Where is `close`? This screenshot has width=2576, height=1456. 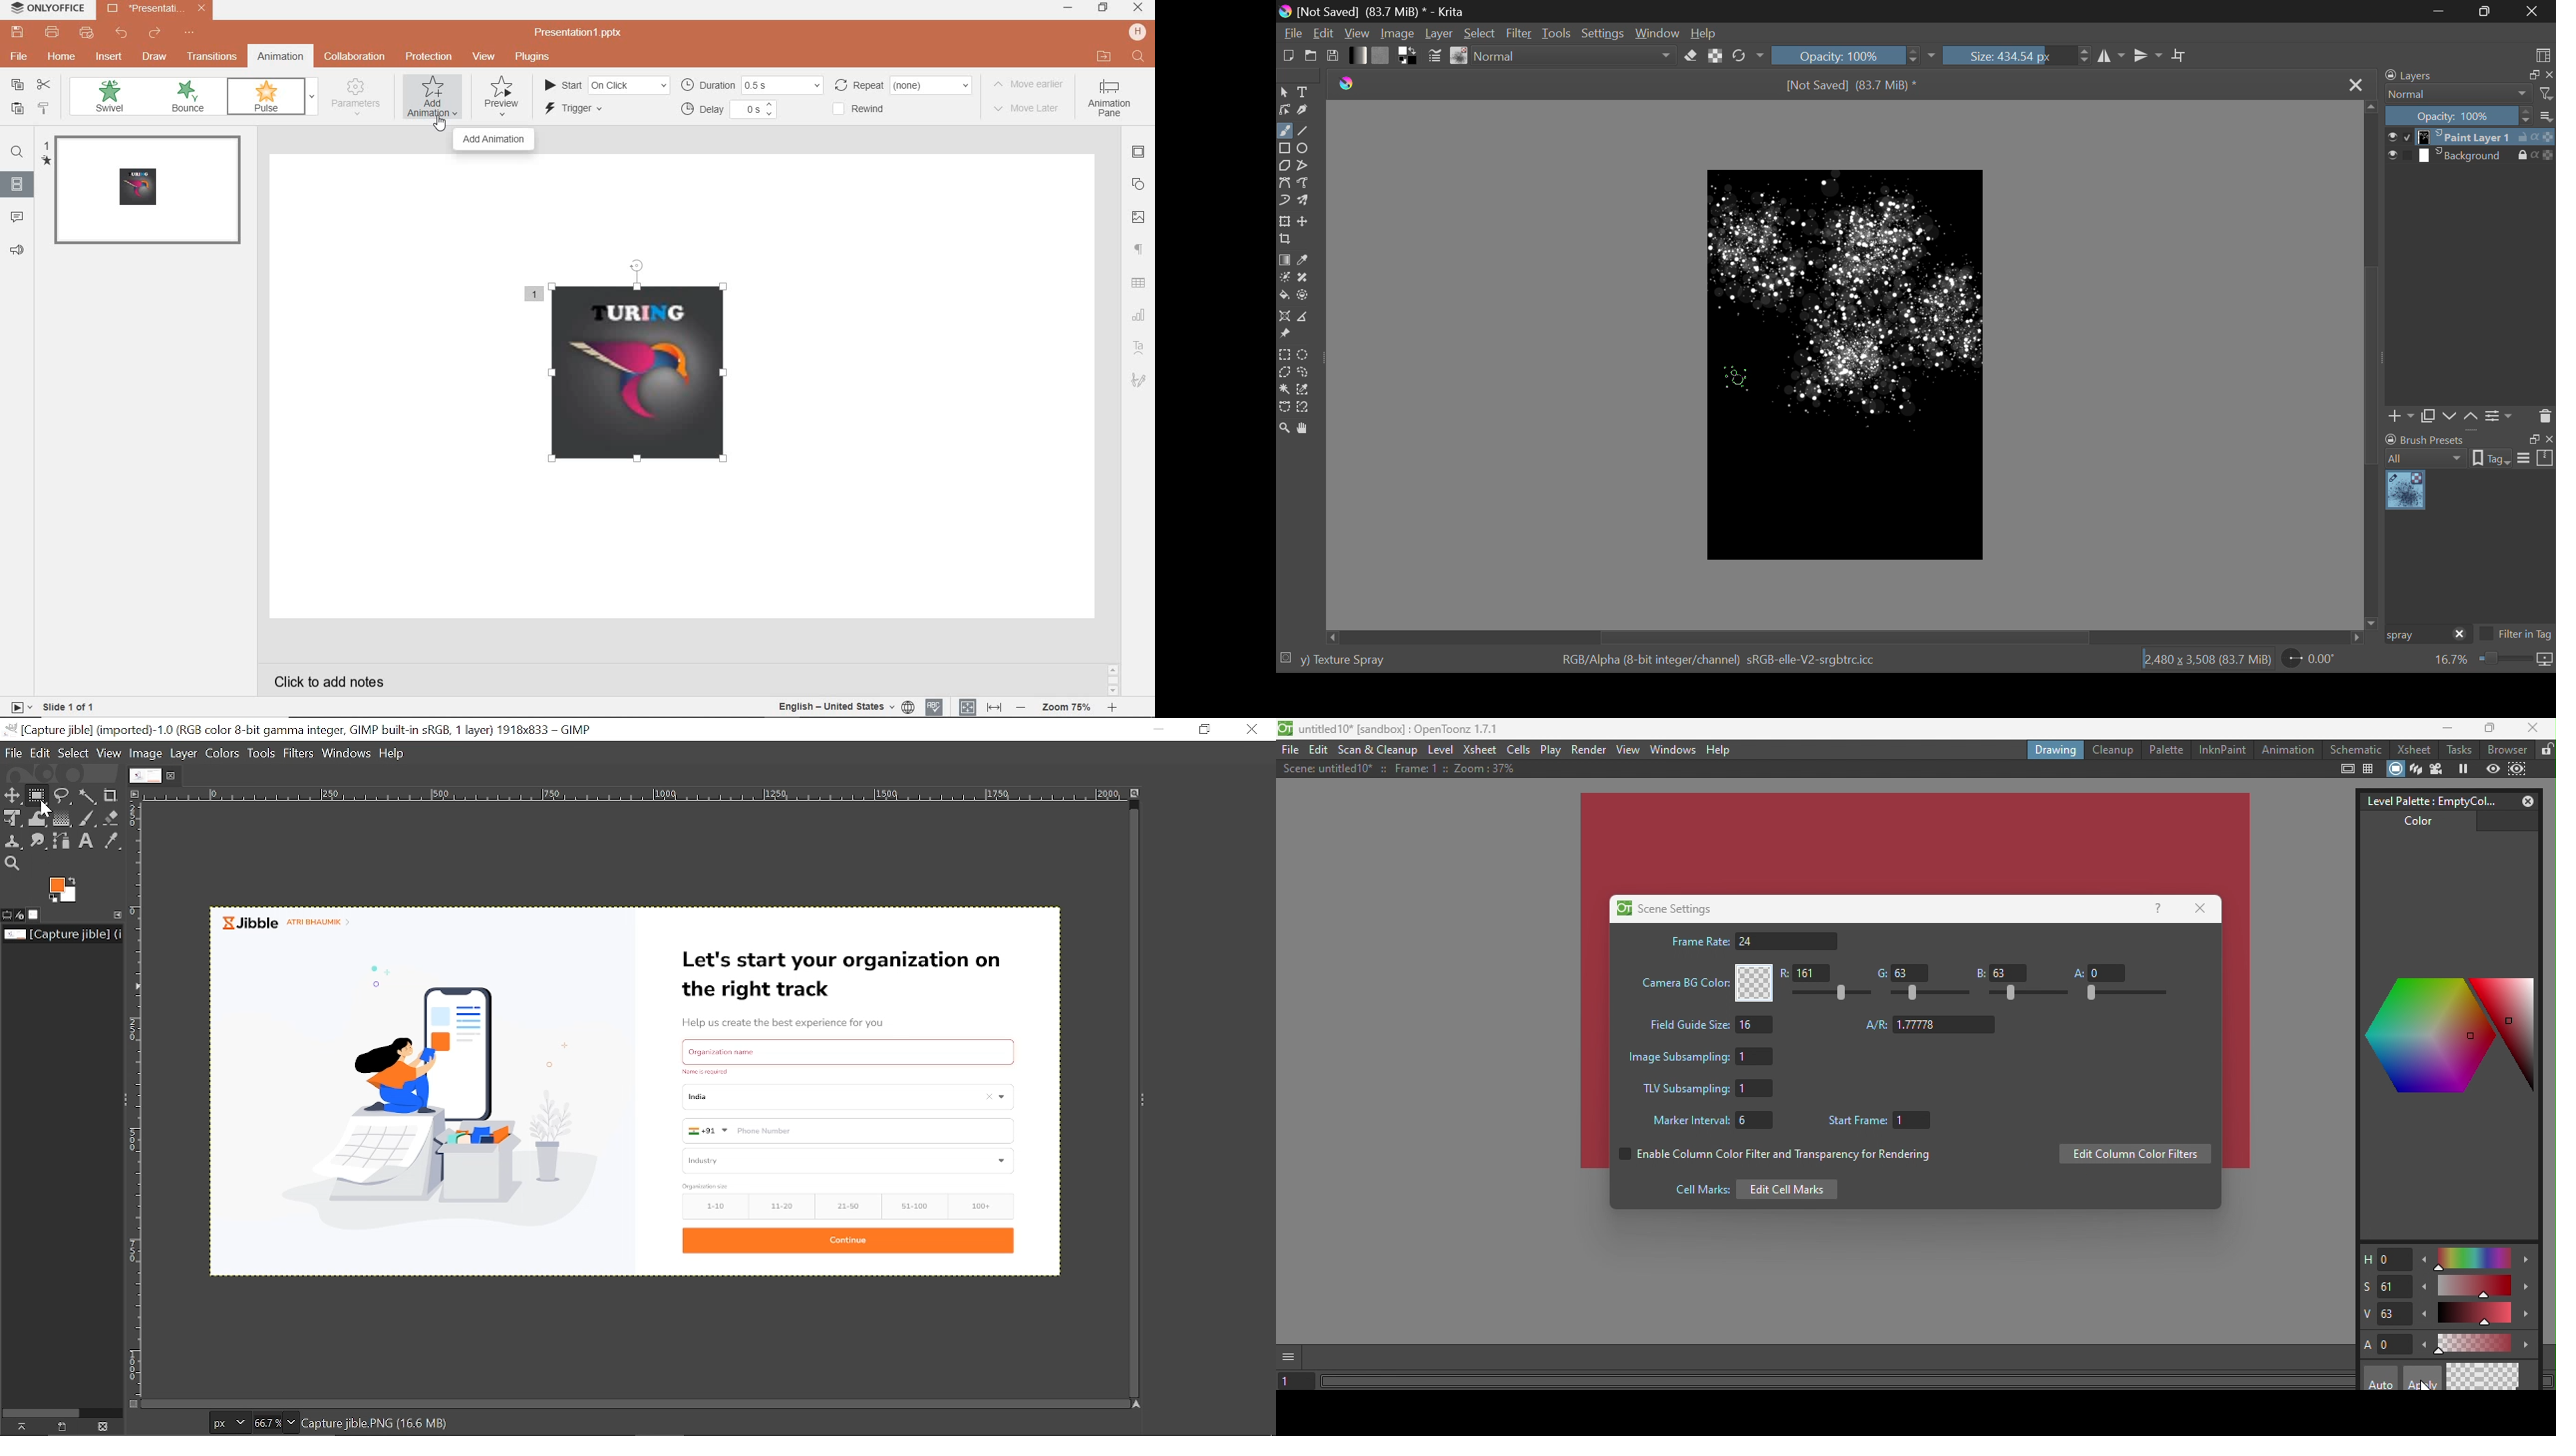 close is located at coordinates (2548, 439).